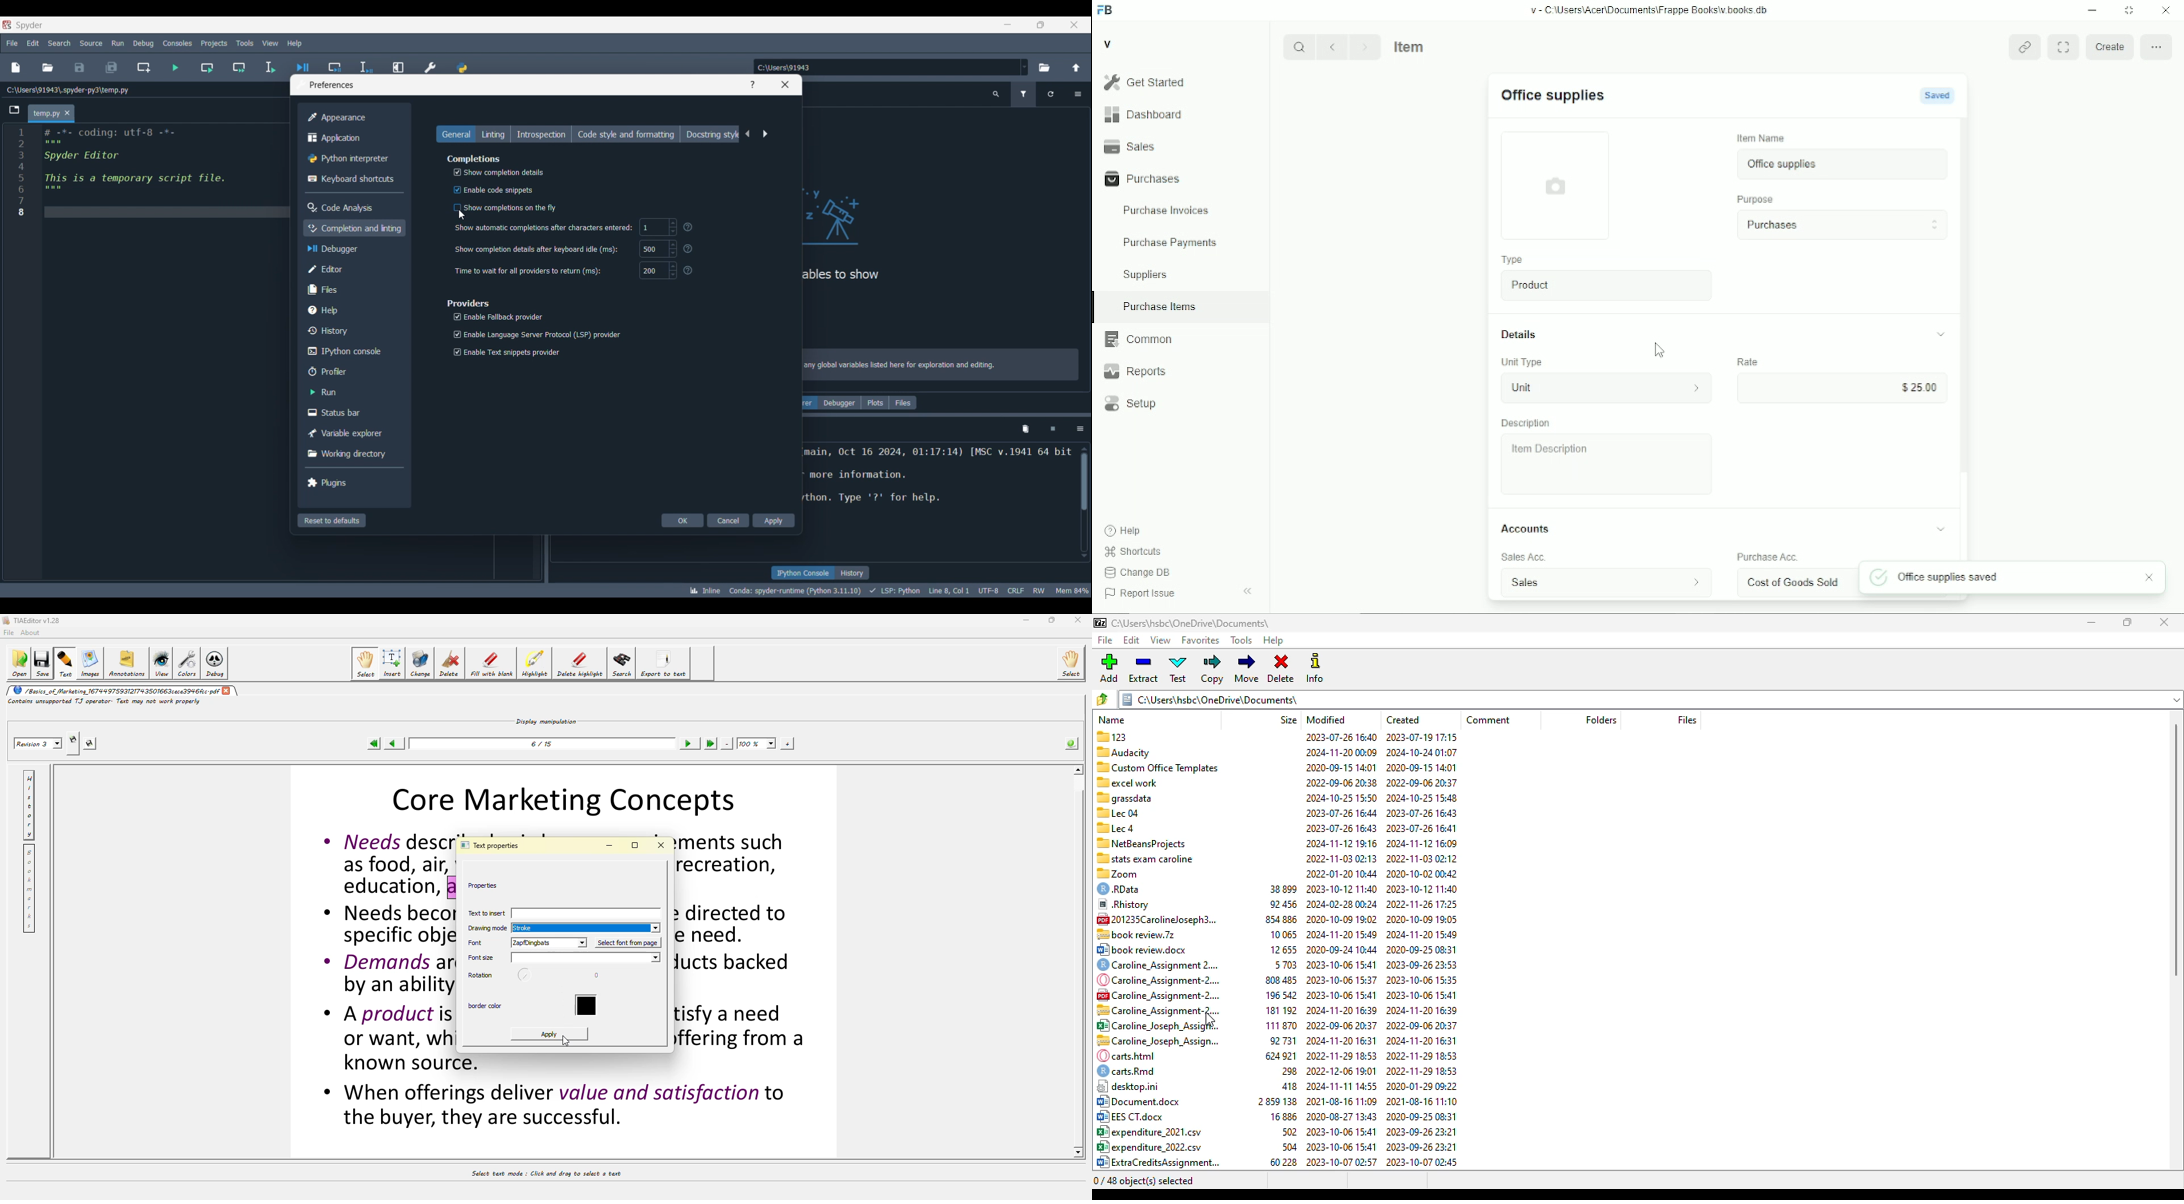 This screenshot has height=1204, width=2184. I want to click on purchase payments, so click(1169, 243).